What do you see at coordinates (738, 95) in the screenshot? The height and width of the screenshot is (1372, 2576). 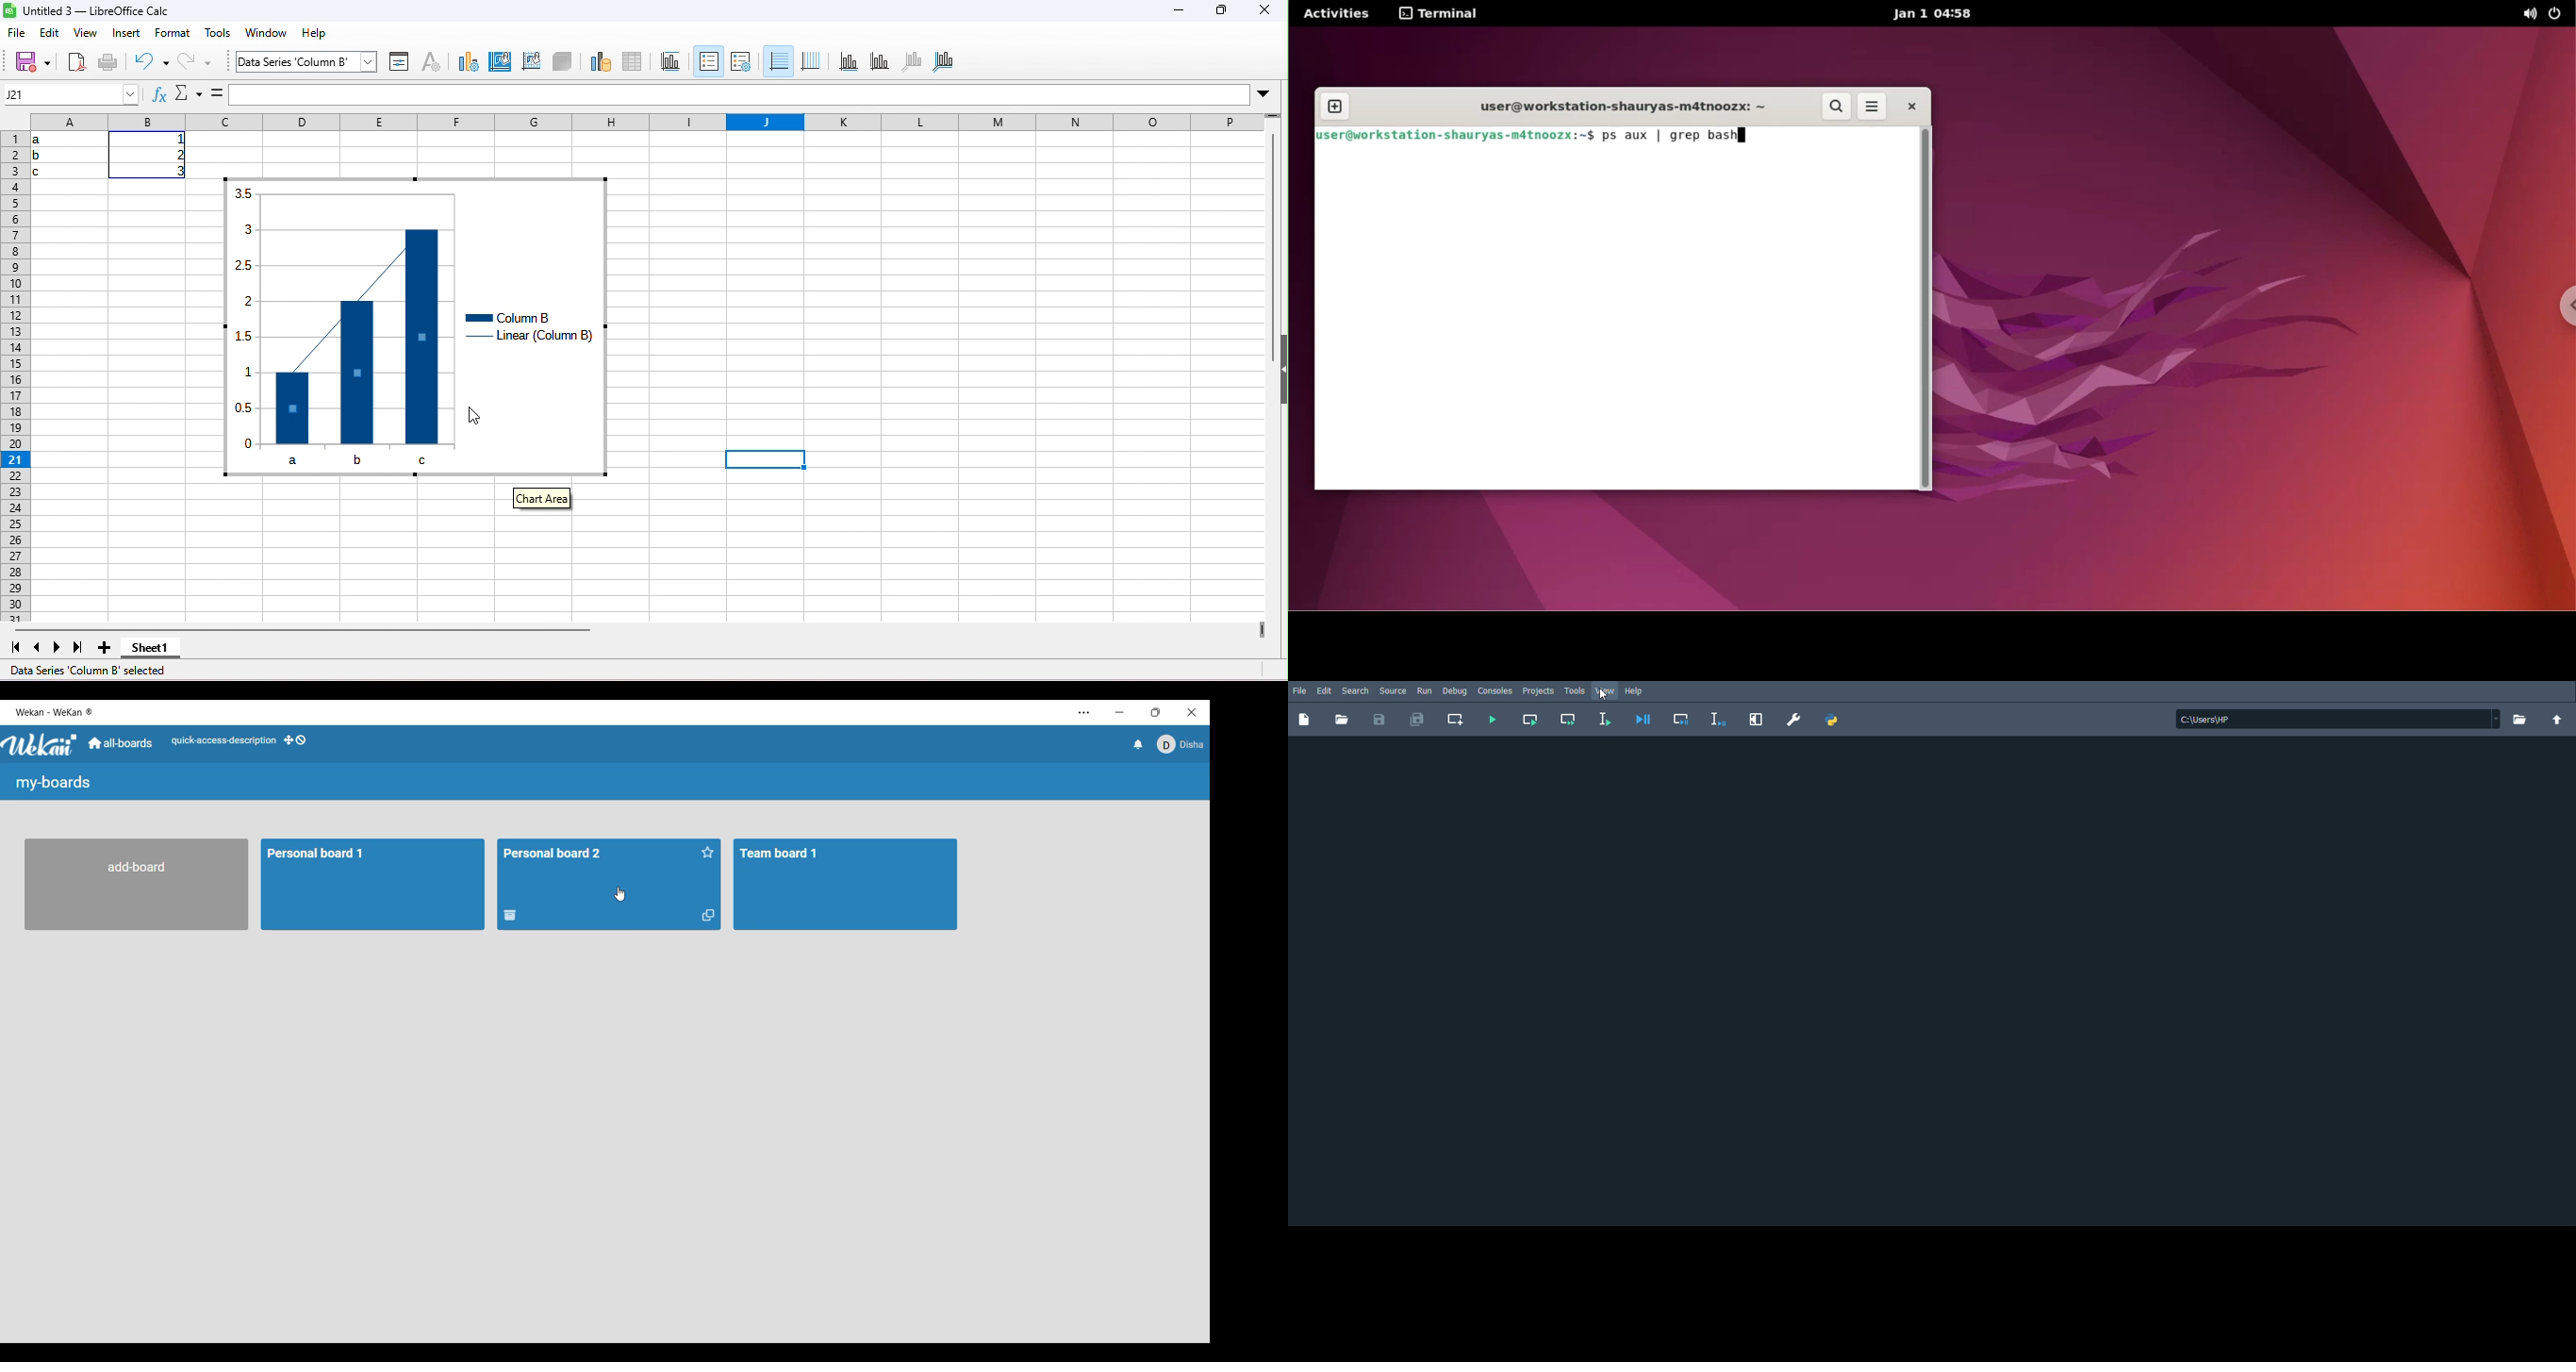 I see `input line` at bounding box center [738, 95].